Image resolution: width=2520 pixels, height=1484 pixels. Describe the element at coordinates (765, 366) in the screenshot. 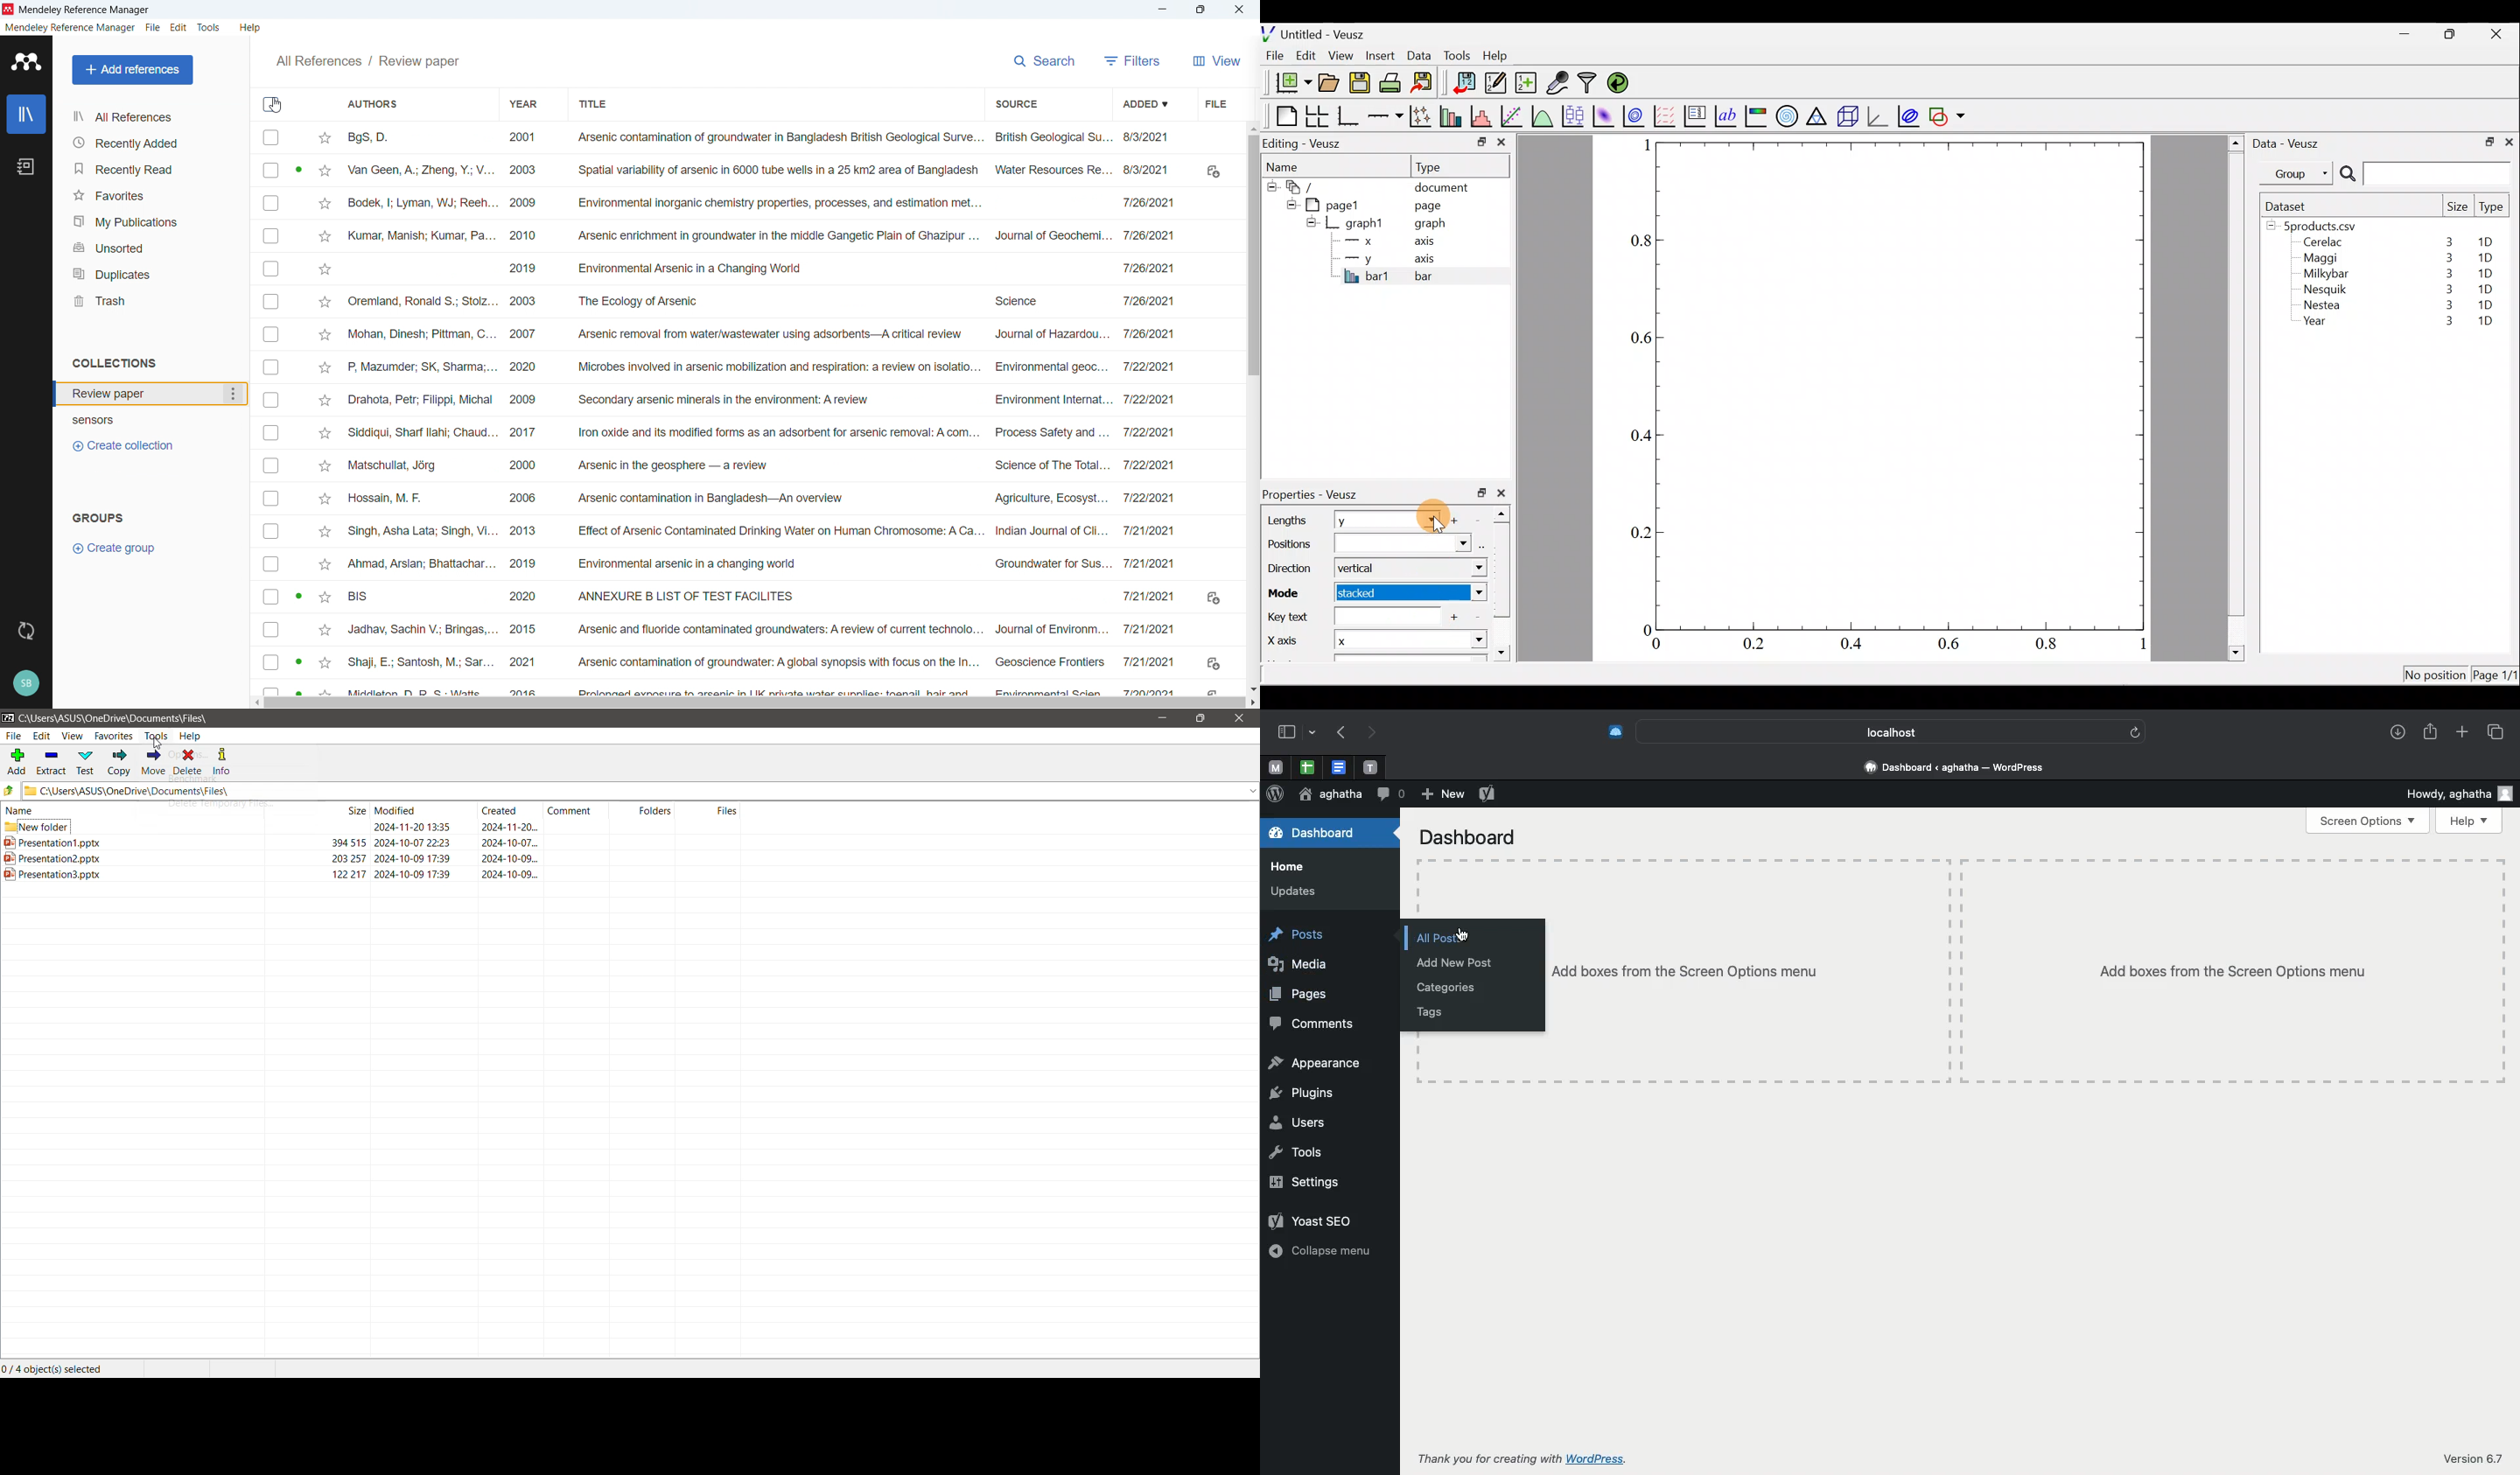

I see `Kim, J; Kim, K; Ye, H; Lee, ... 2011 Anaerobic fluidized bed membrane bioreactor for wastewater treatment ACS PublicationsJ K... 10/28/2024` at that location.